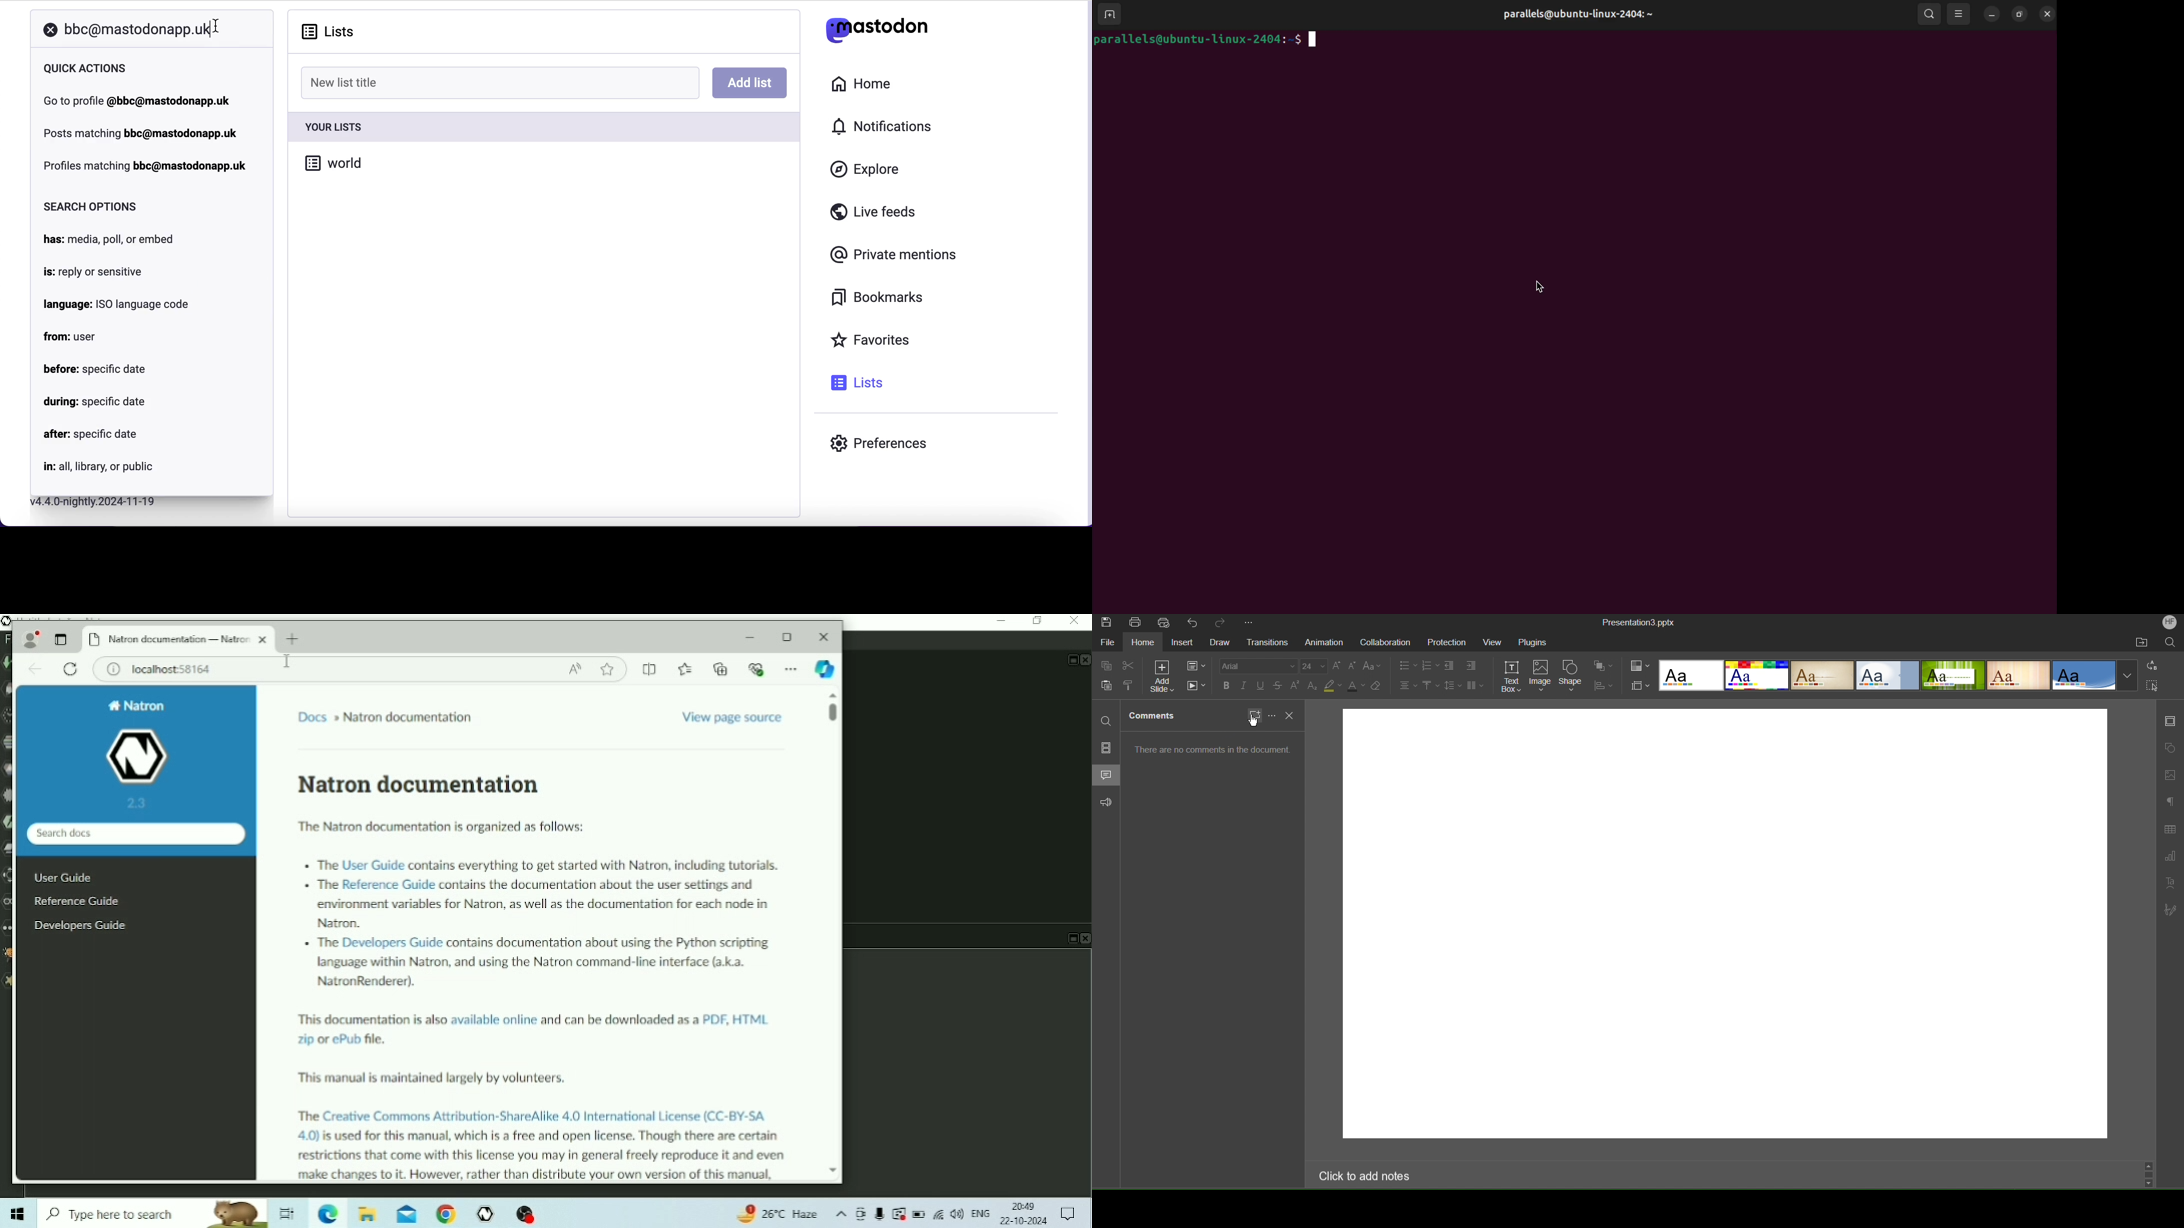  What do you see at coordinates (1137, 622) in the screenshot?
I see `Print` at bounding box center [1137, 622].